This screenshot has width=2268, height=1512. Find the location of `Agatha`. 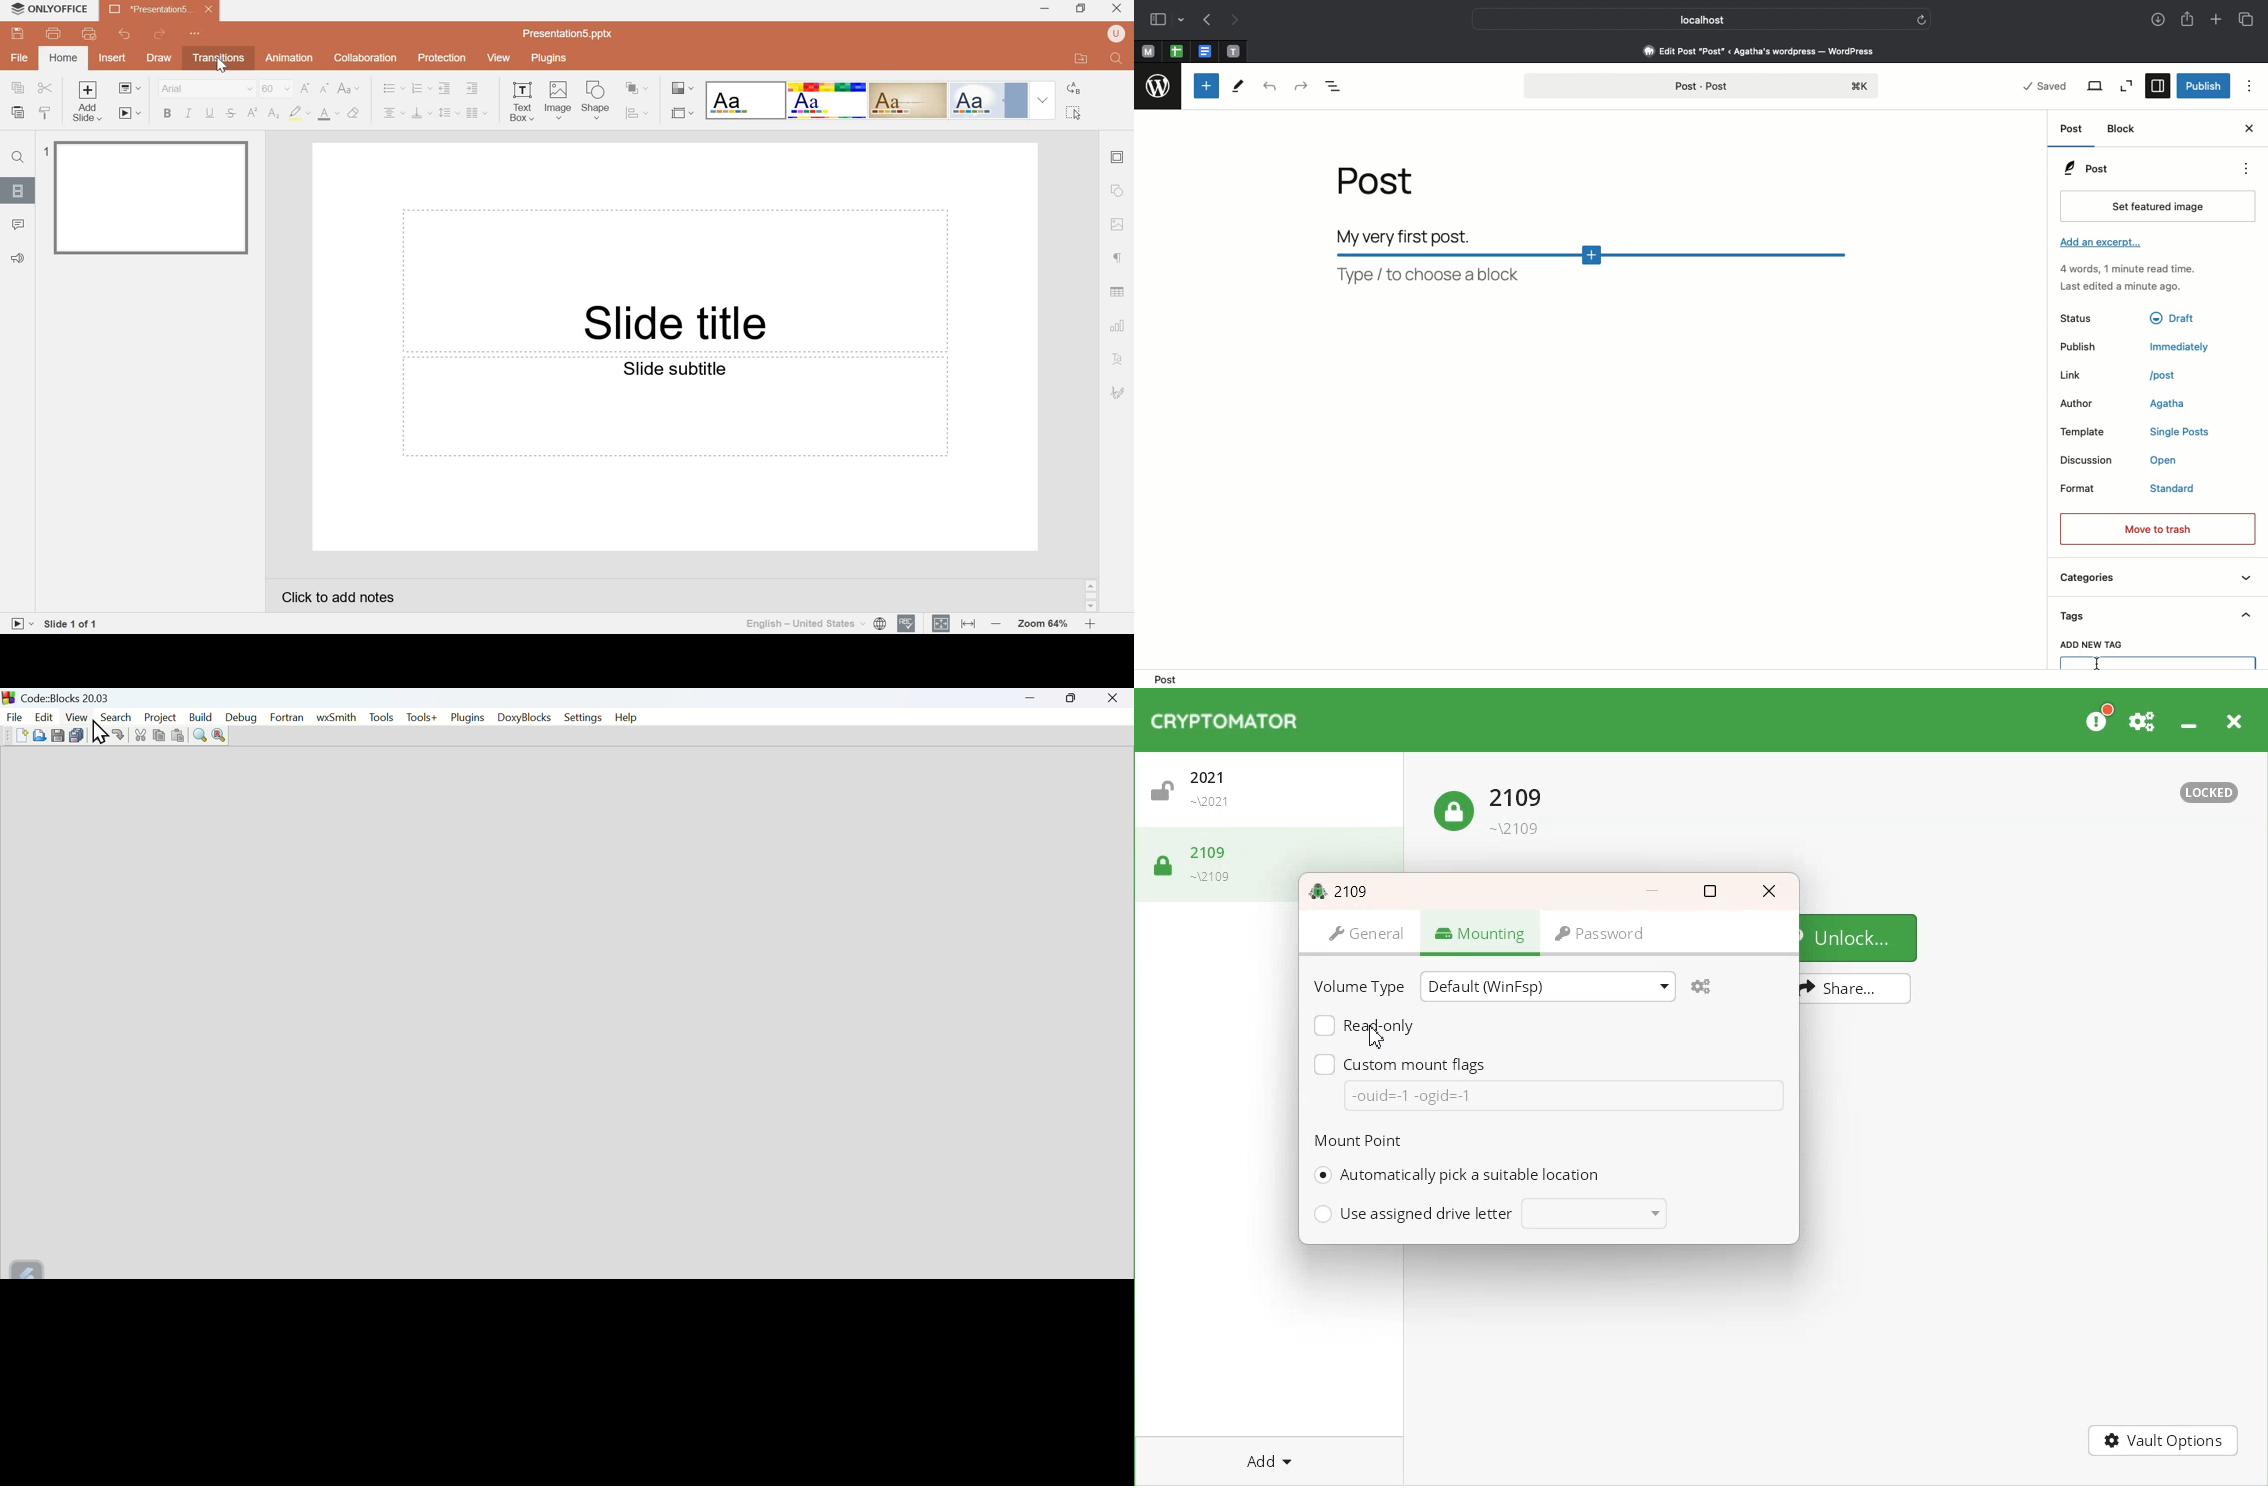

Agatha is located at coordinates (2166, 402).